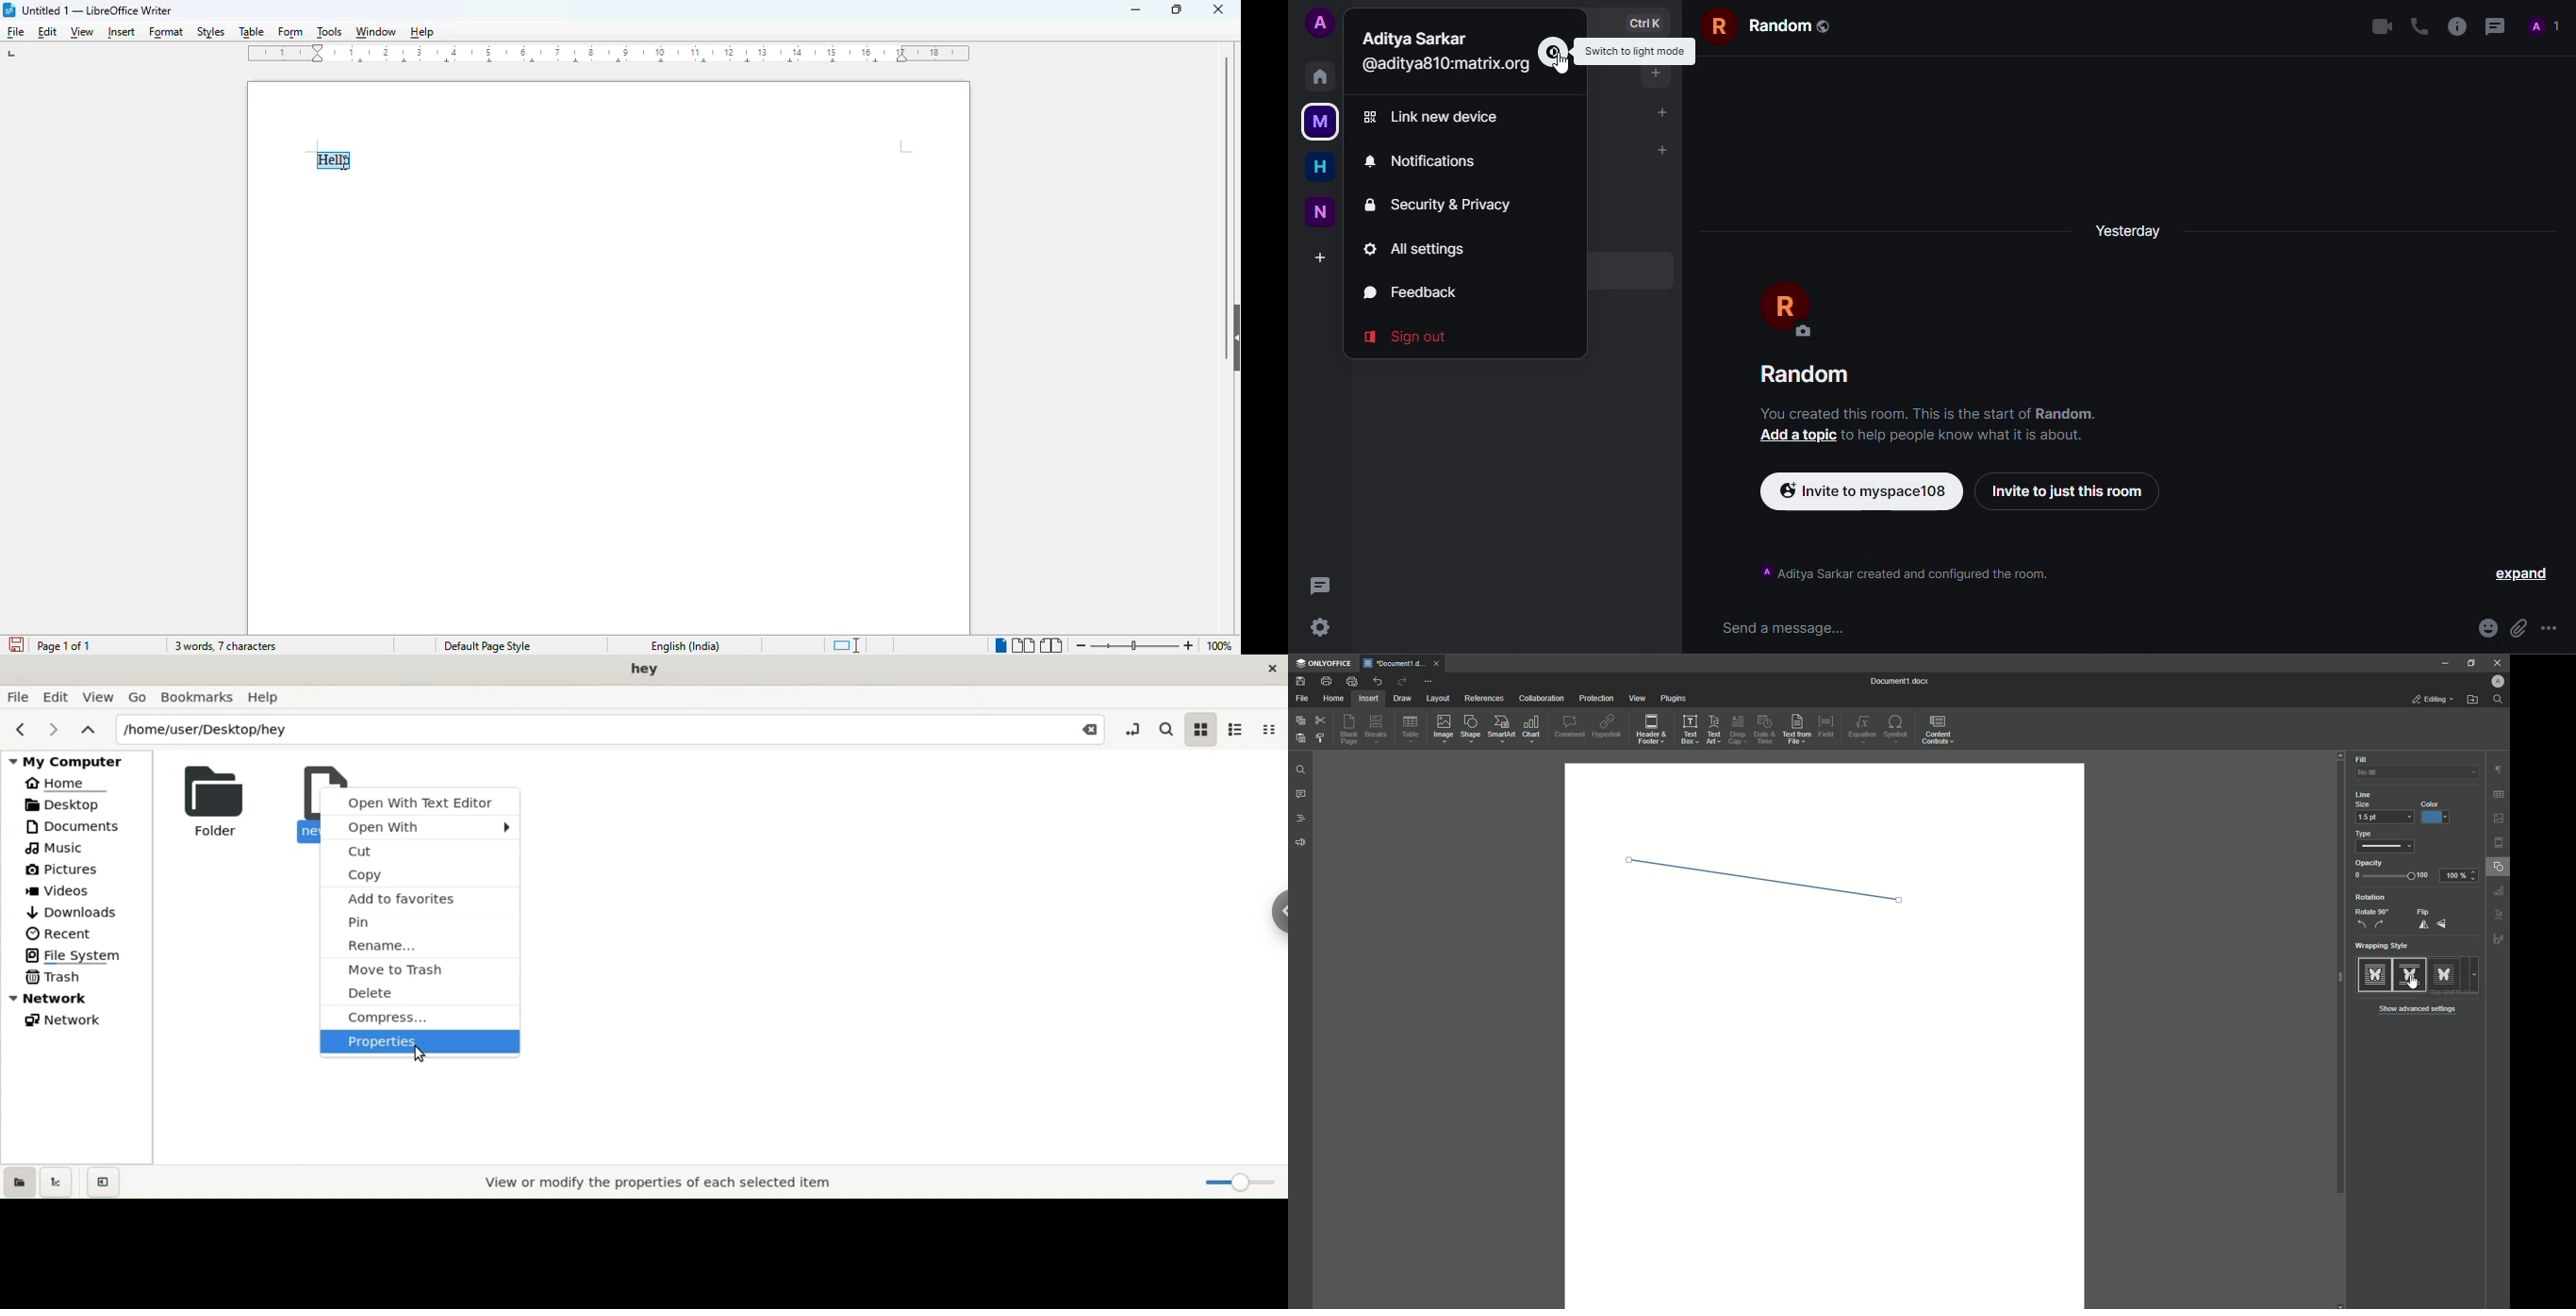 This screenshot has width=2576, height=1316. What do you see at coordinates (2497, 792) in the screenshot?
I see `grid` at bounding box center [2497, 792].